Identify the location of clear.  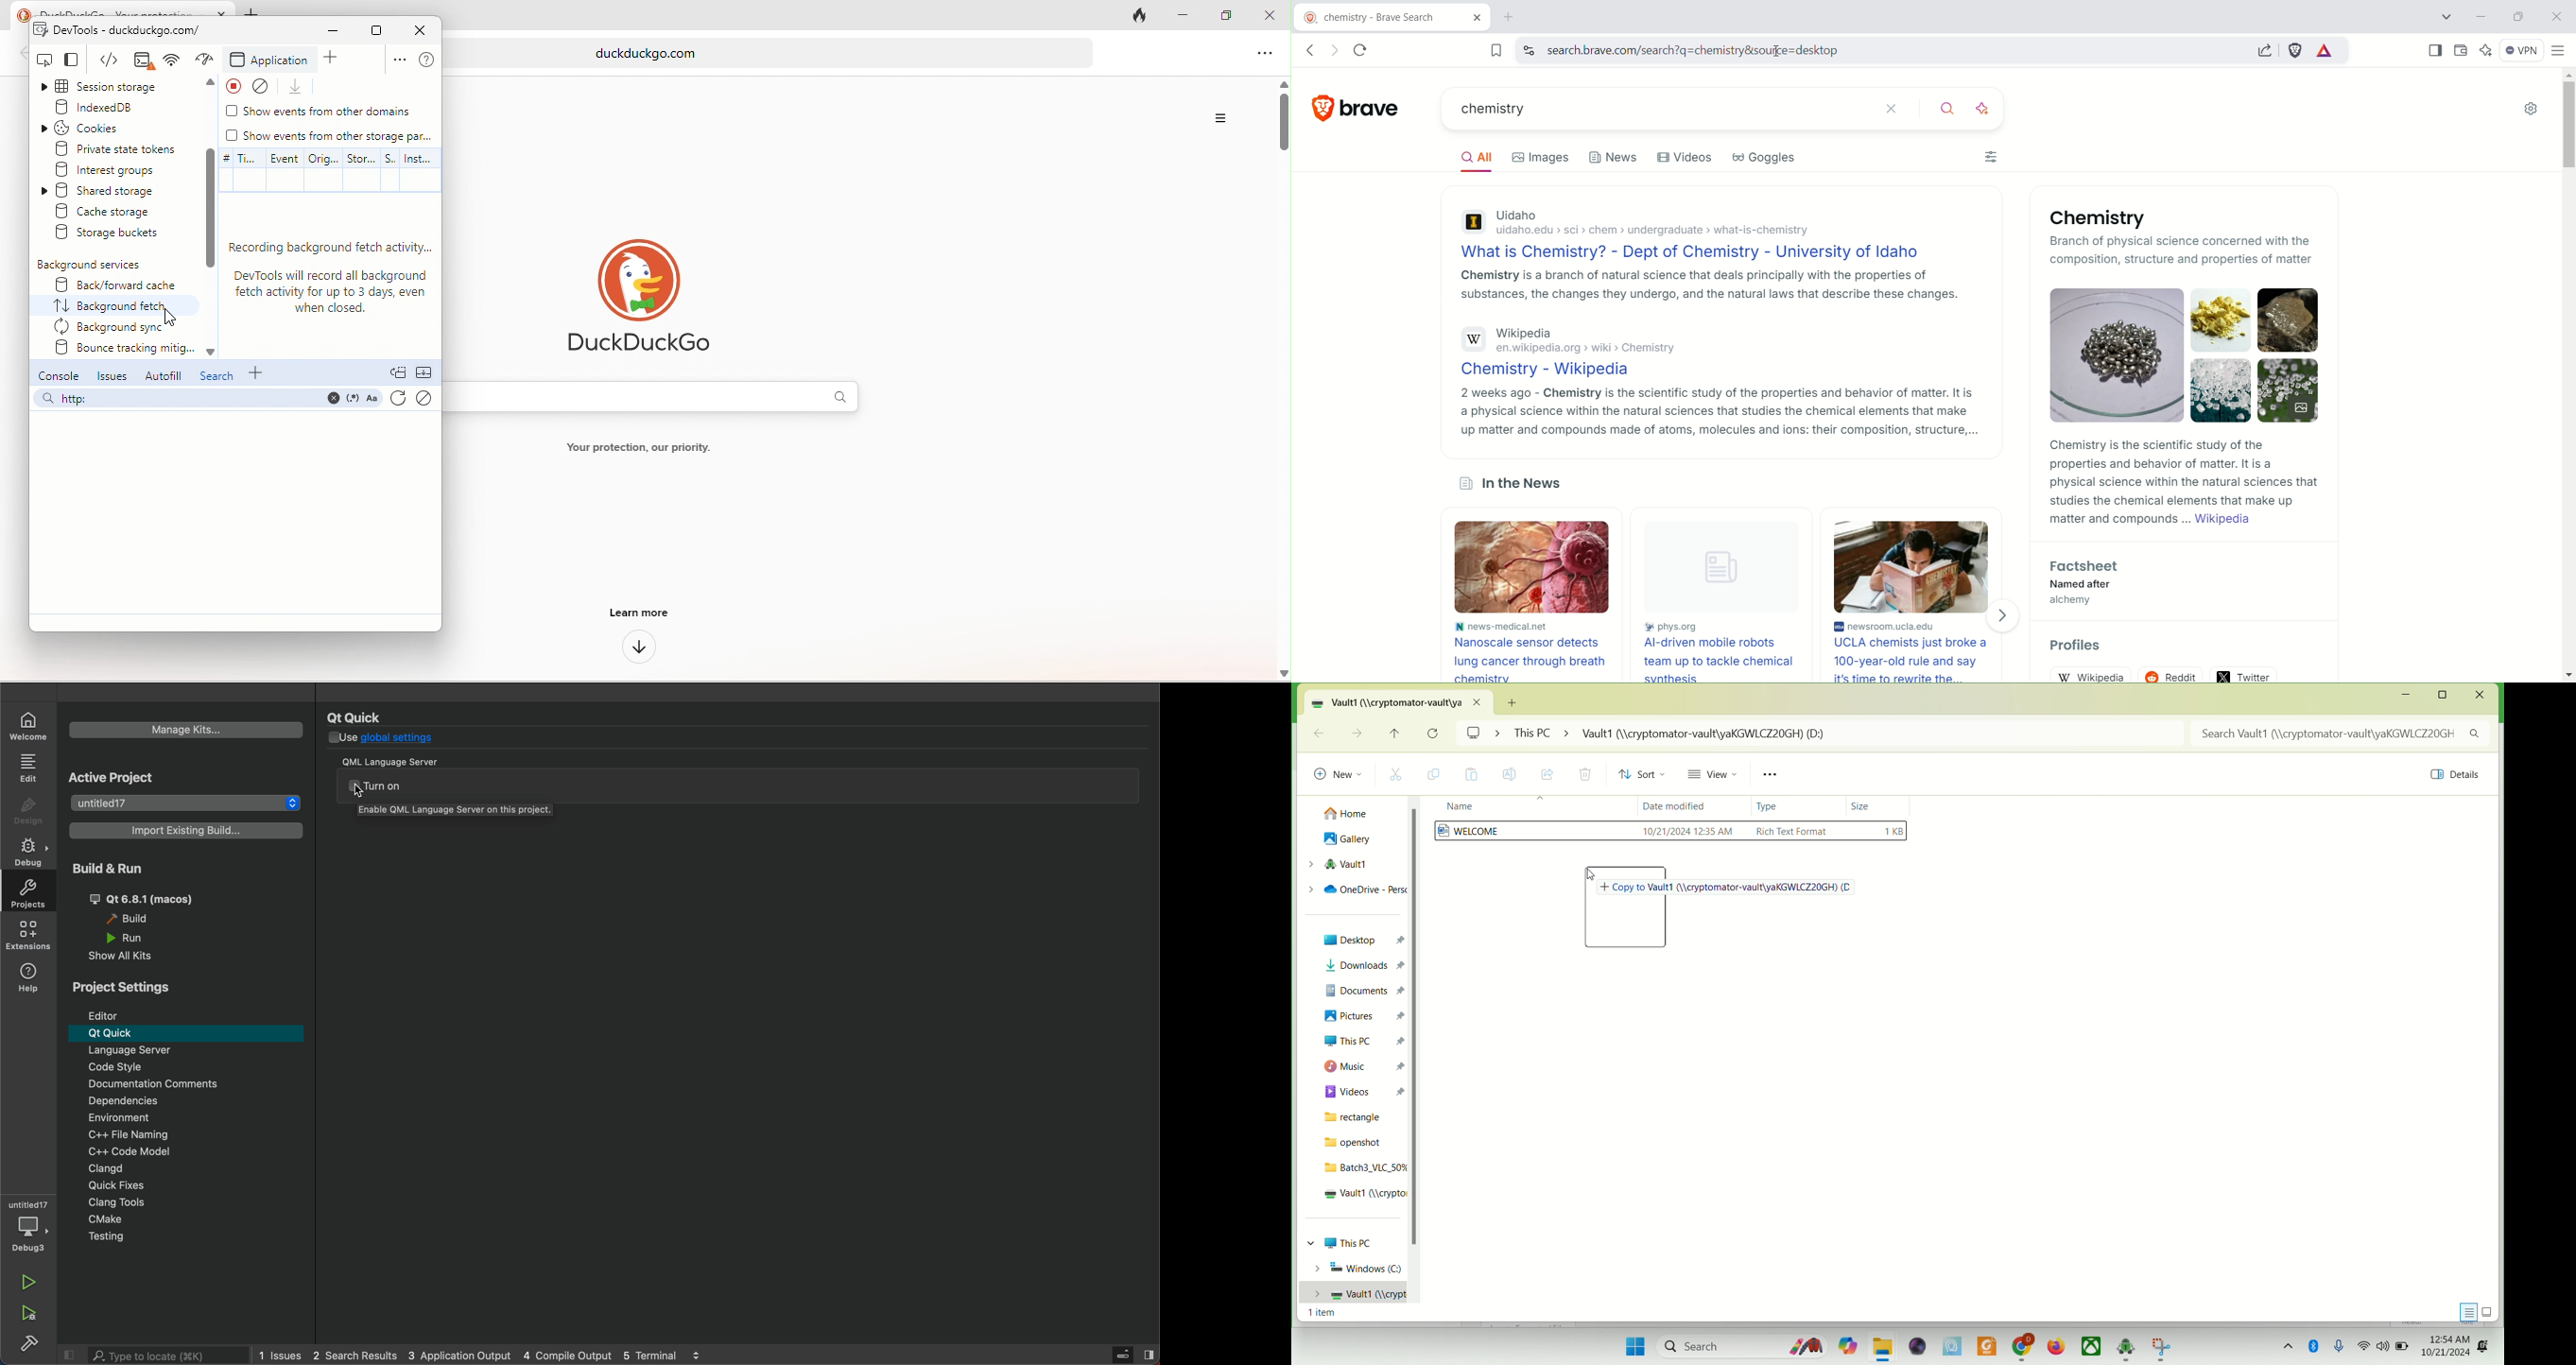
(267, 85).